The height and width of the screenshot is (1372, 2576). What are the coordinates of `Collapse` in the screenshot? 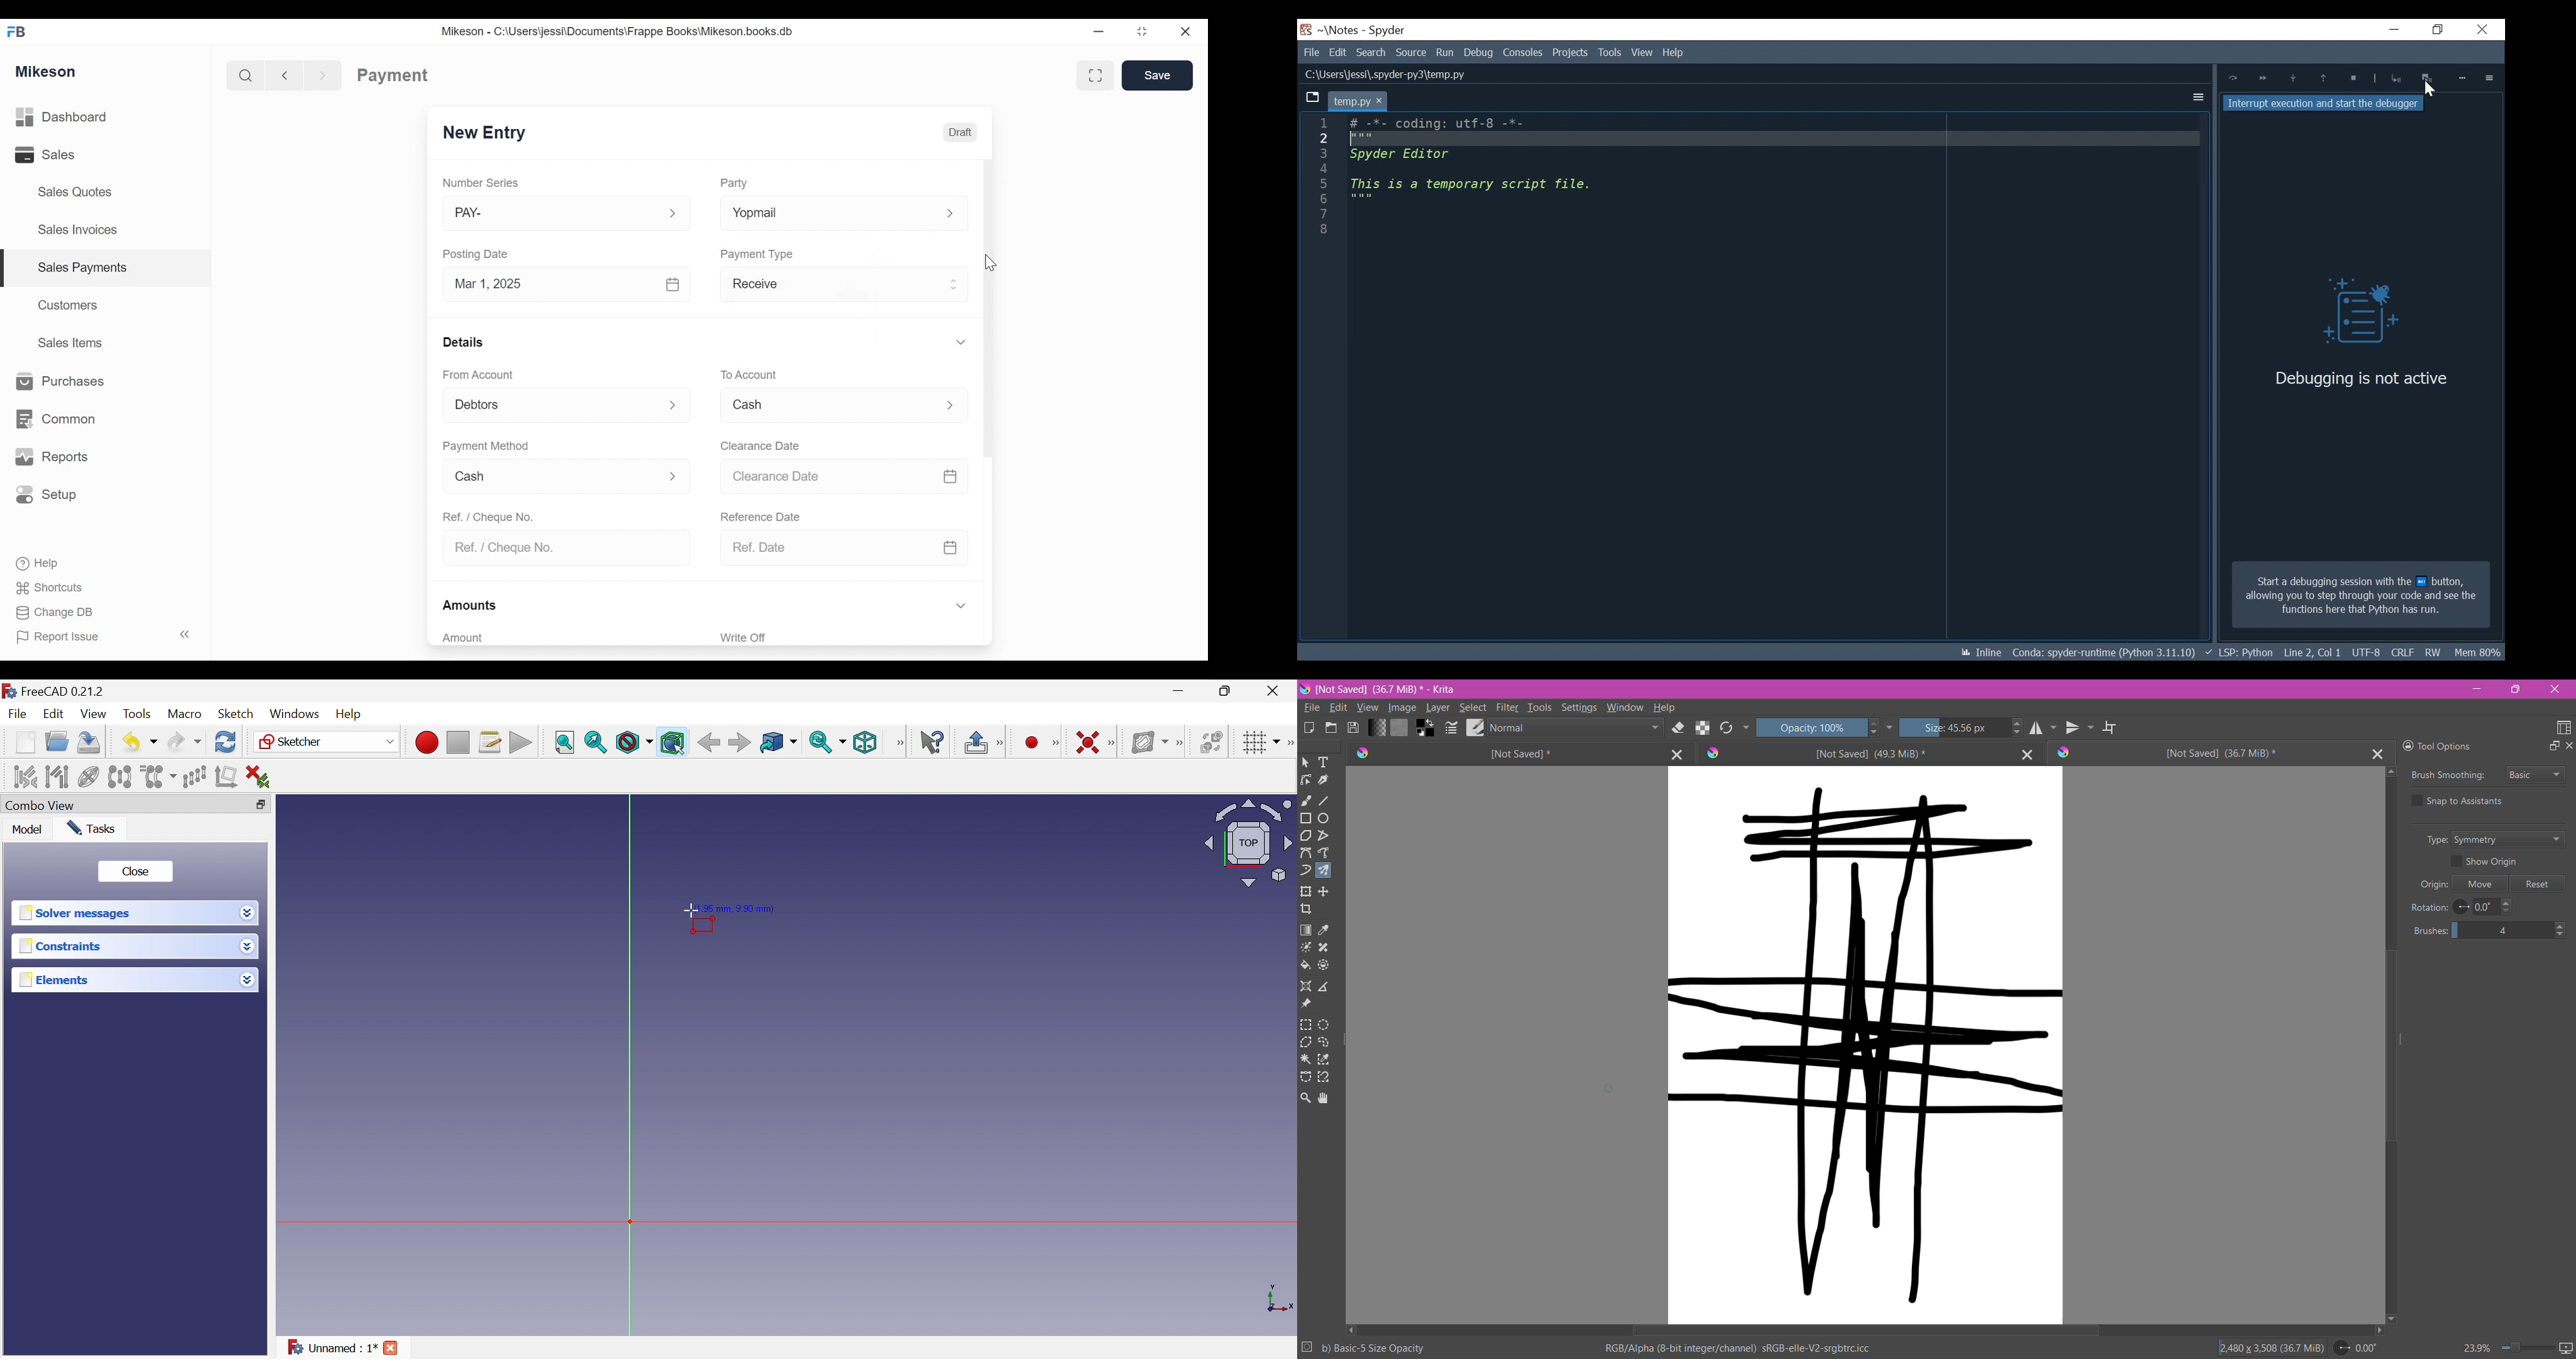 It's located at (188, 635).